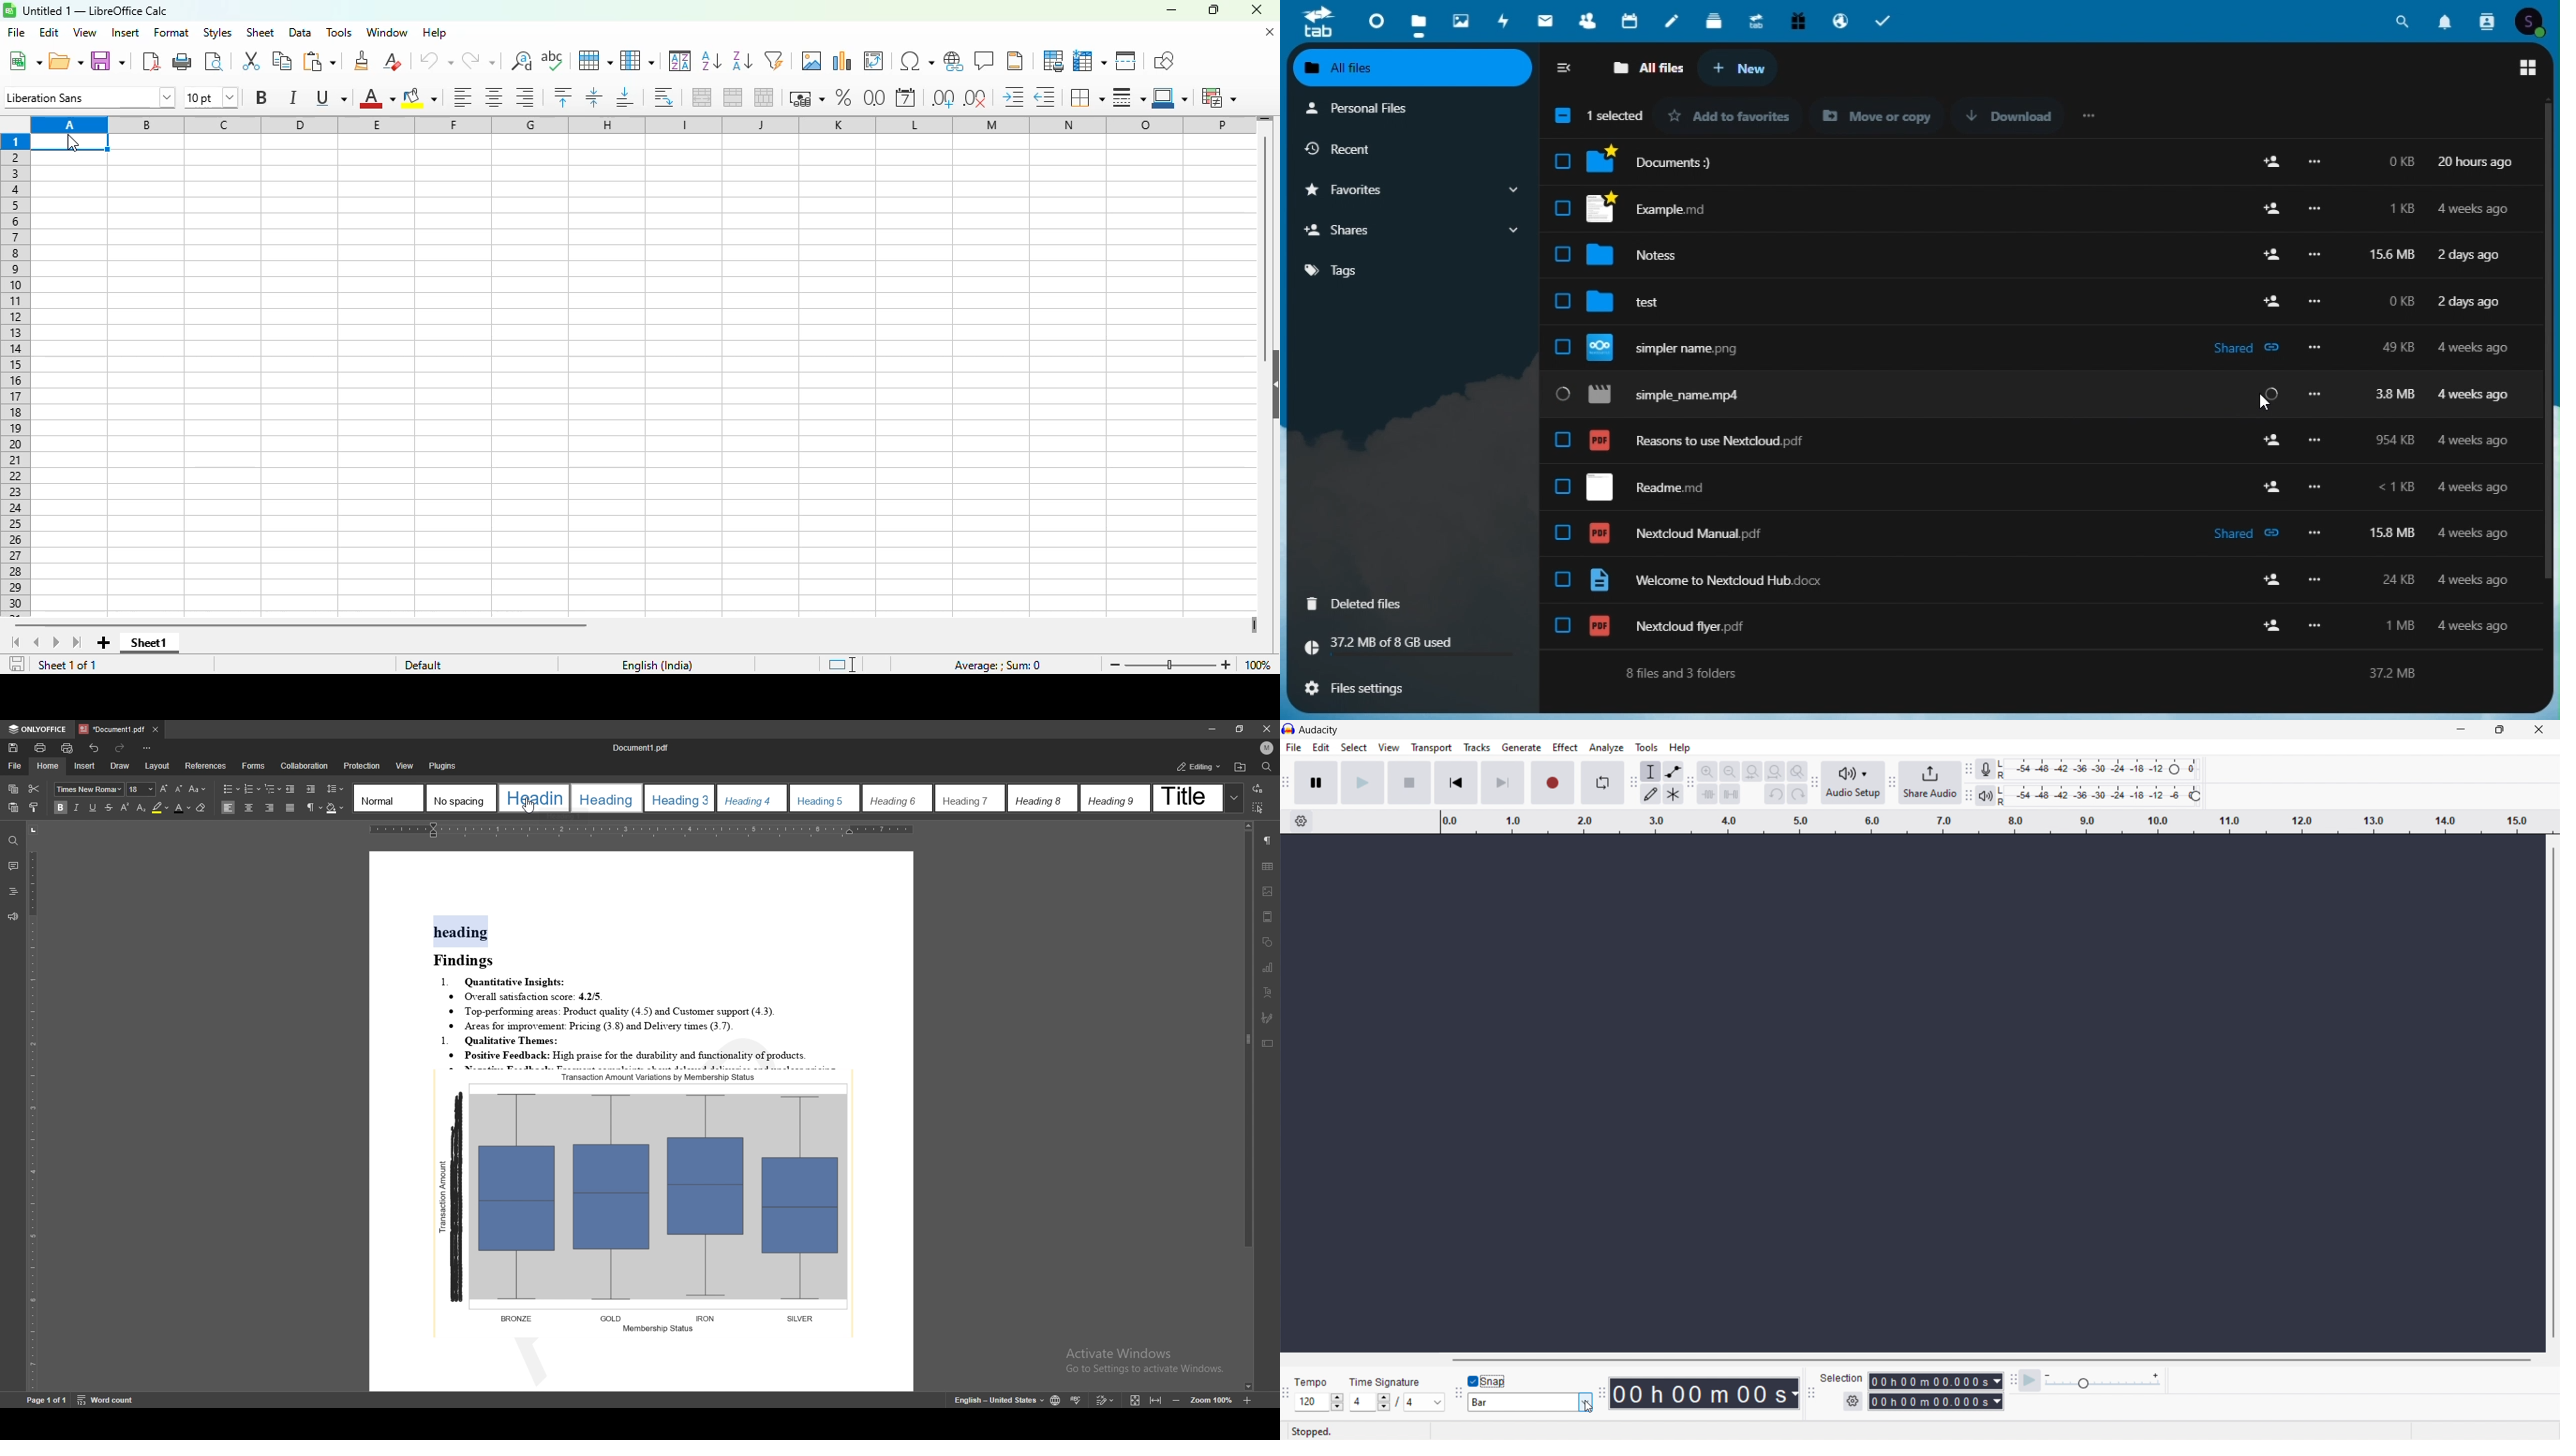 The width and height of the screenshot is (2576, 1456). What do you see at coordinates (2028, 347) in the screenshot?
I see `simple name.png` at bounding box center [2028, 347].